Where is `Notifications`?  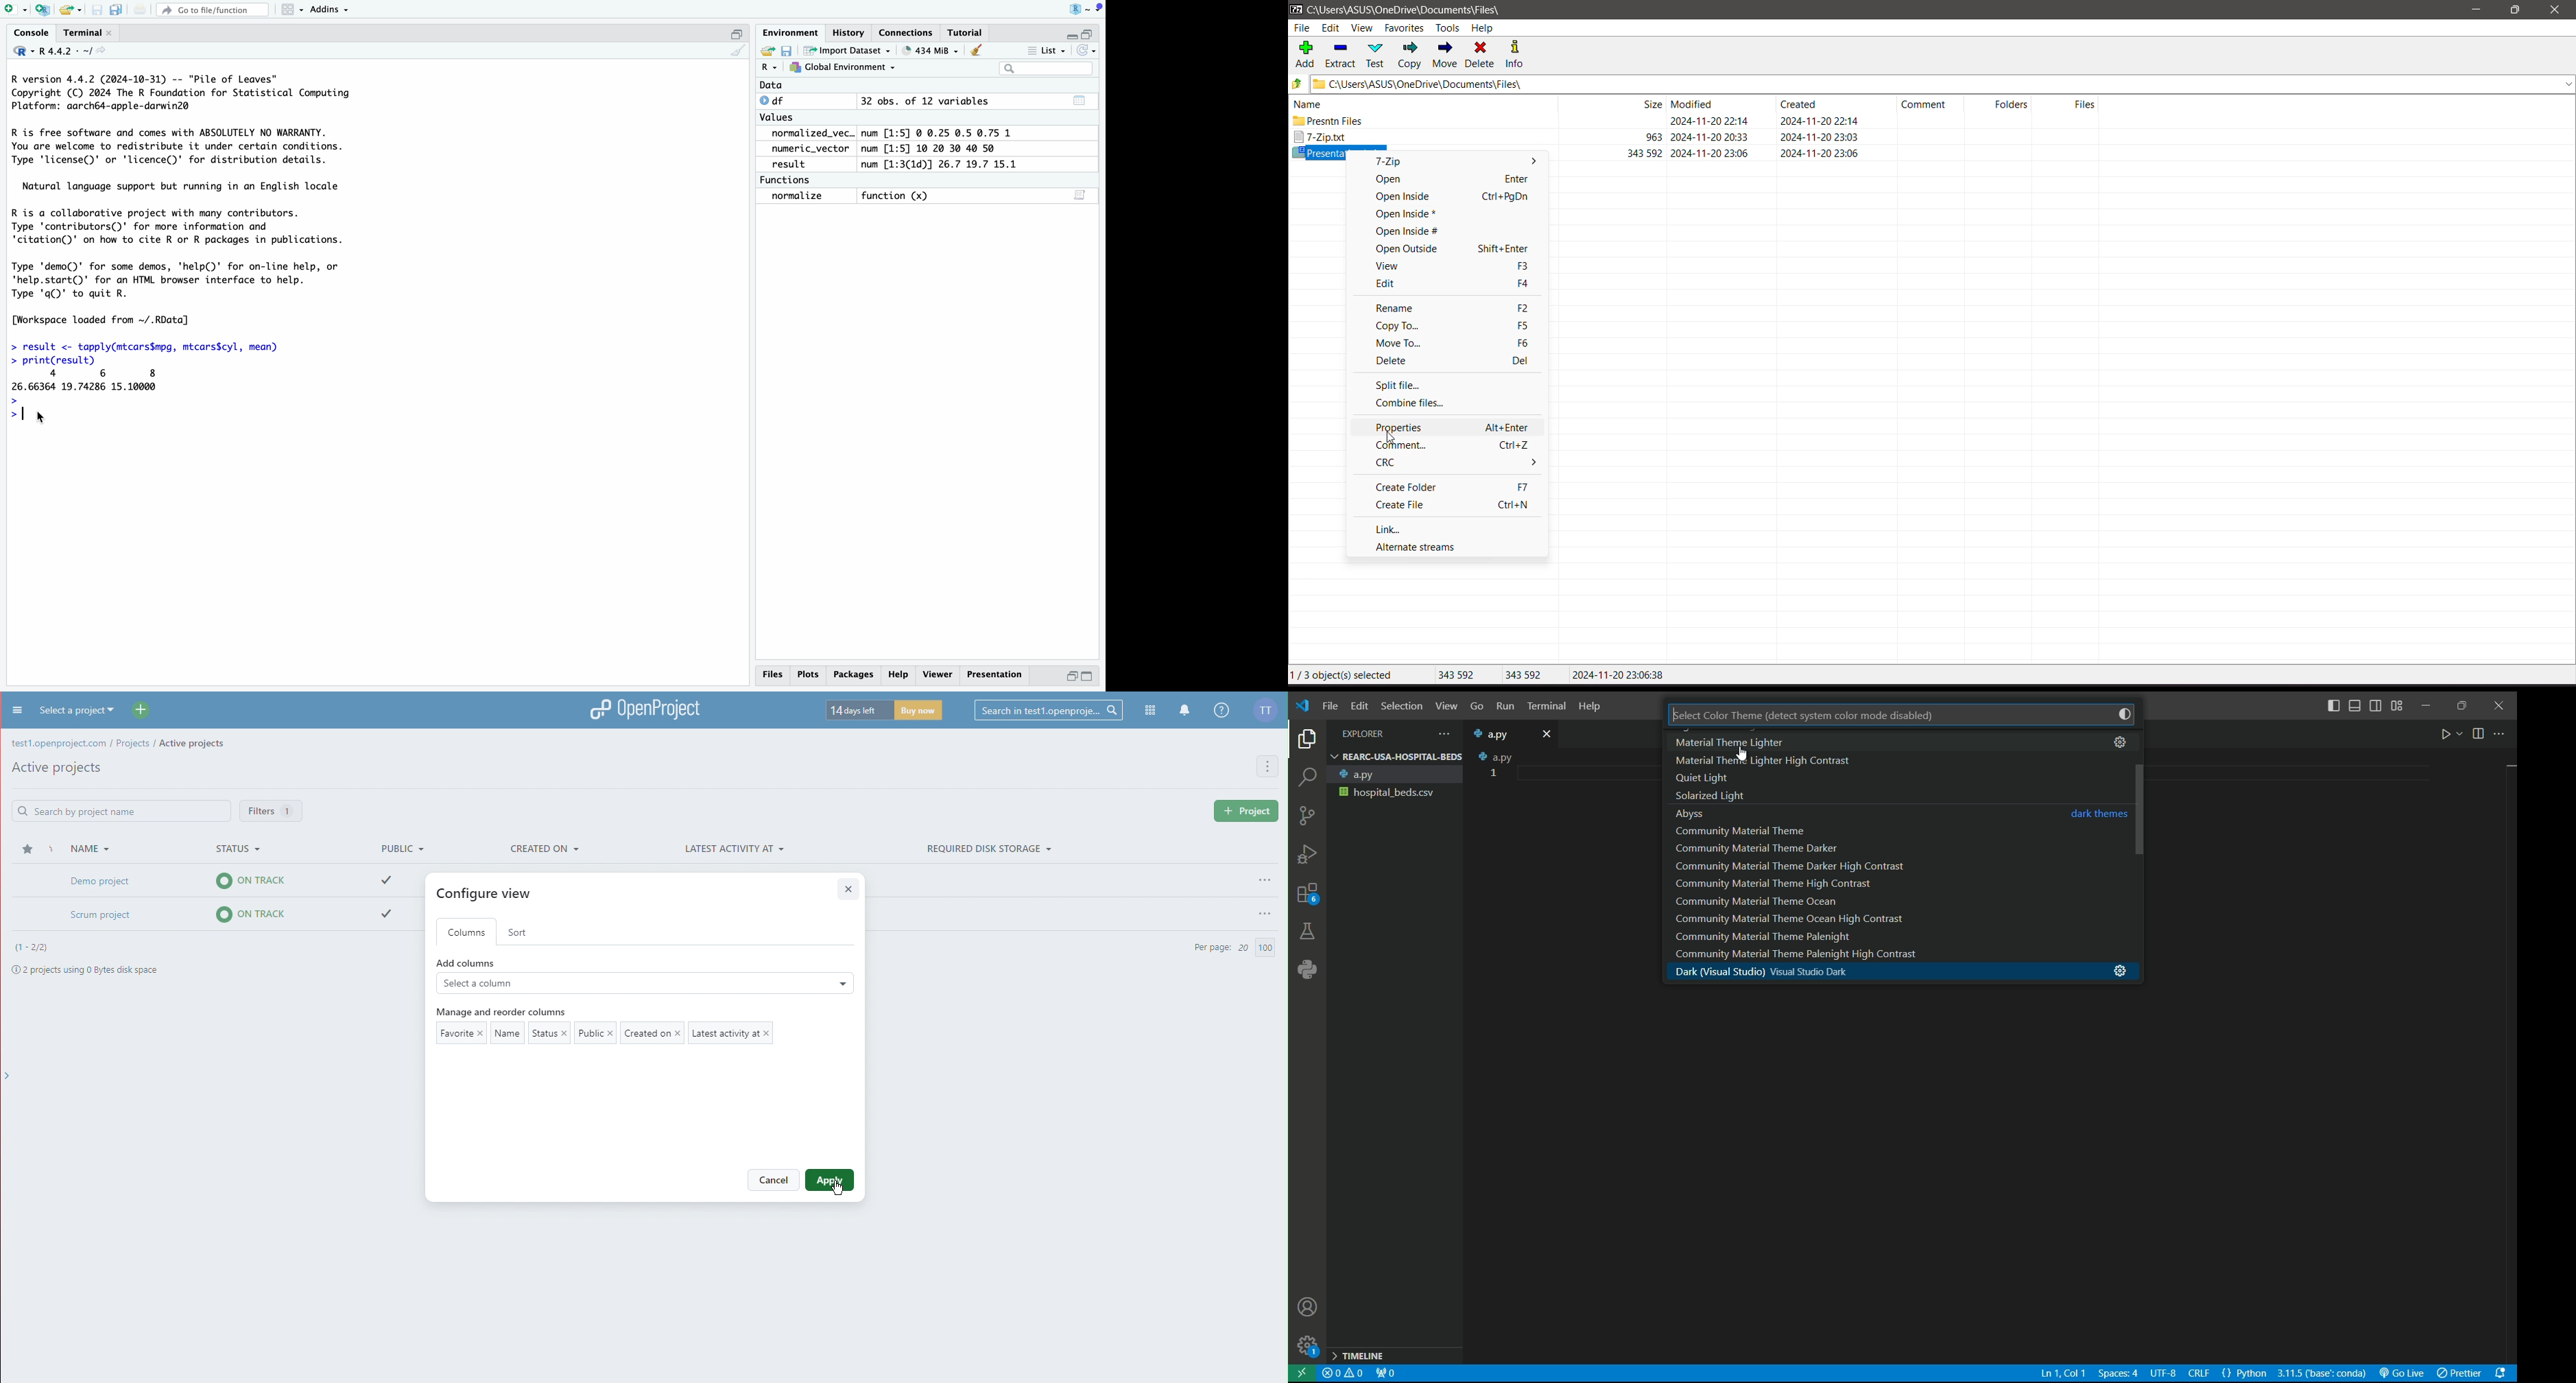 Notifications is located at coordinates (1183, 711).